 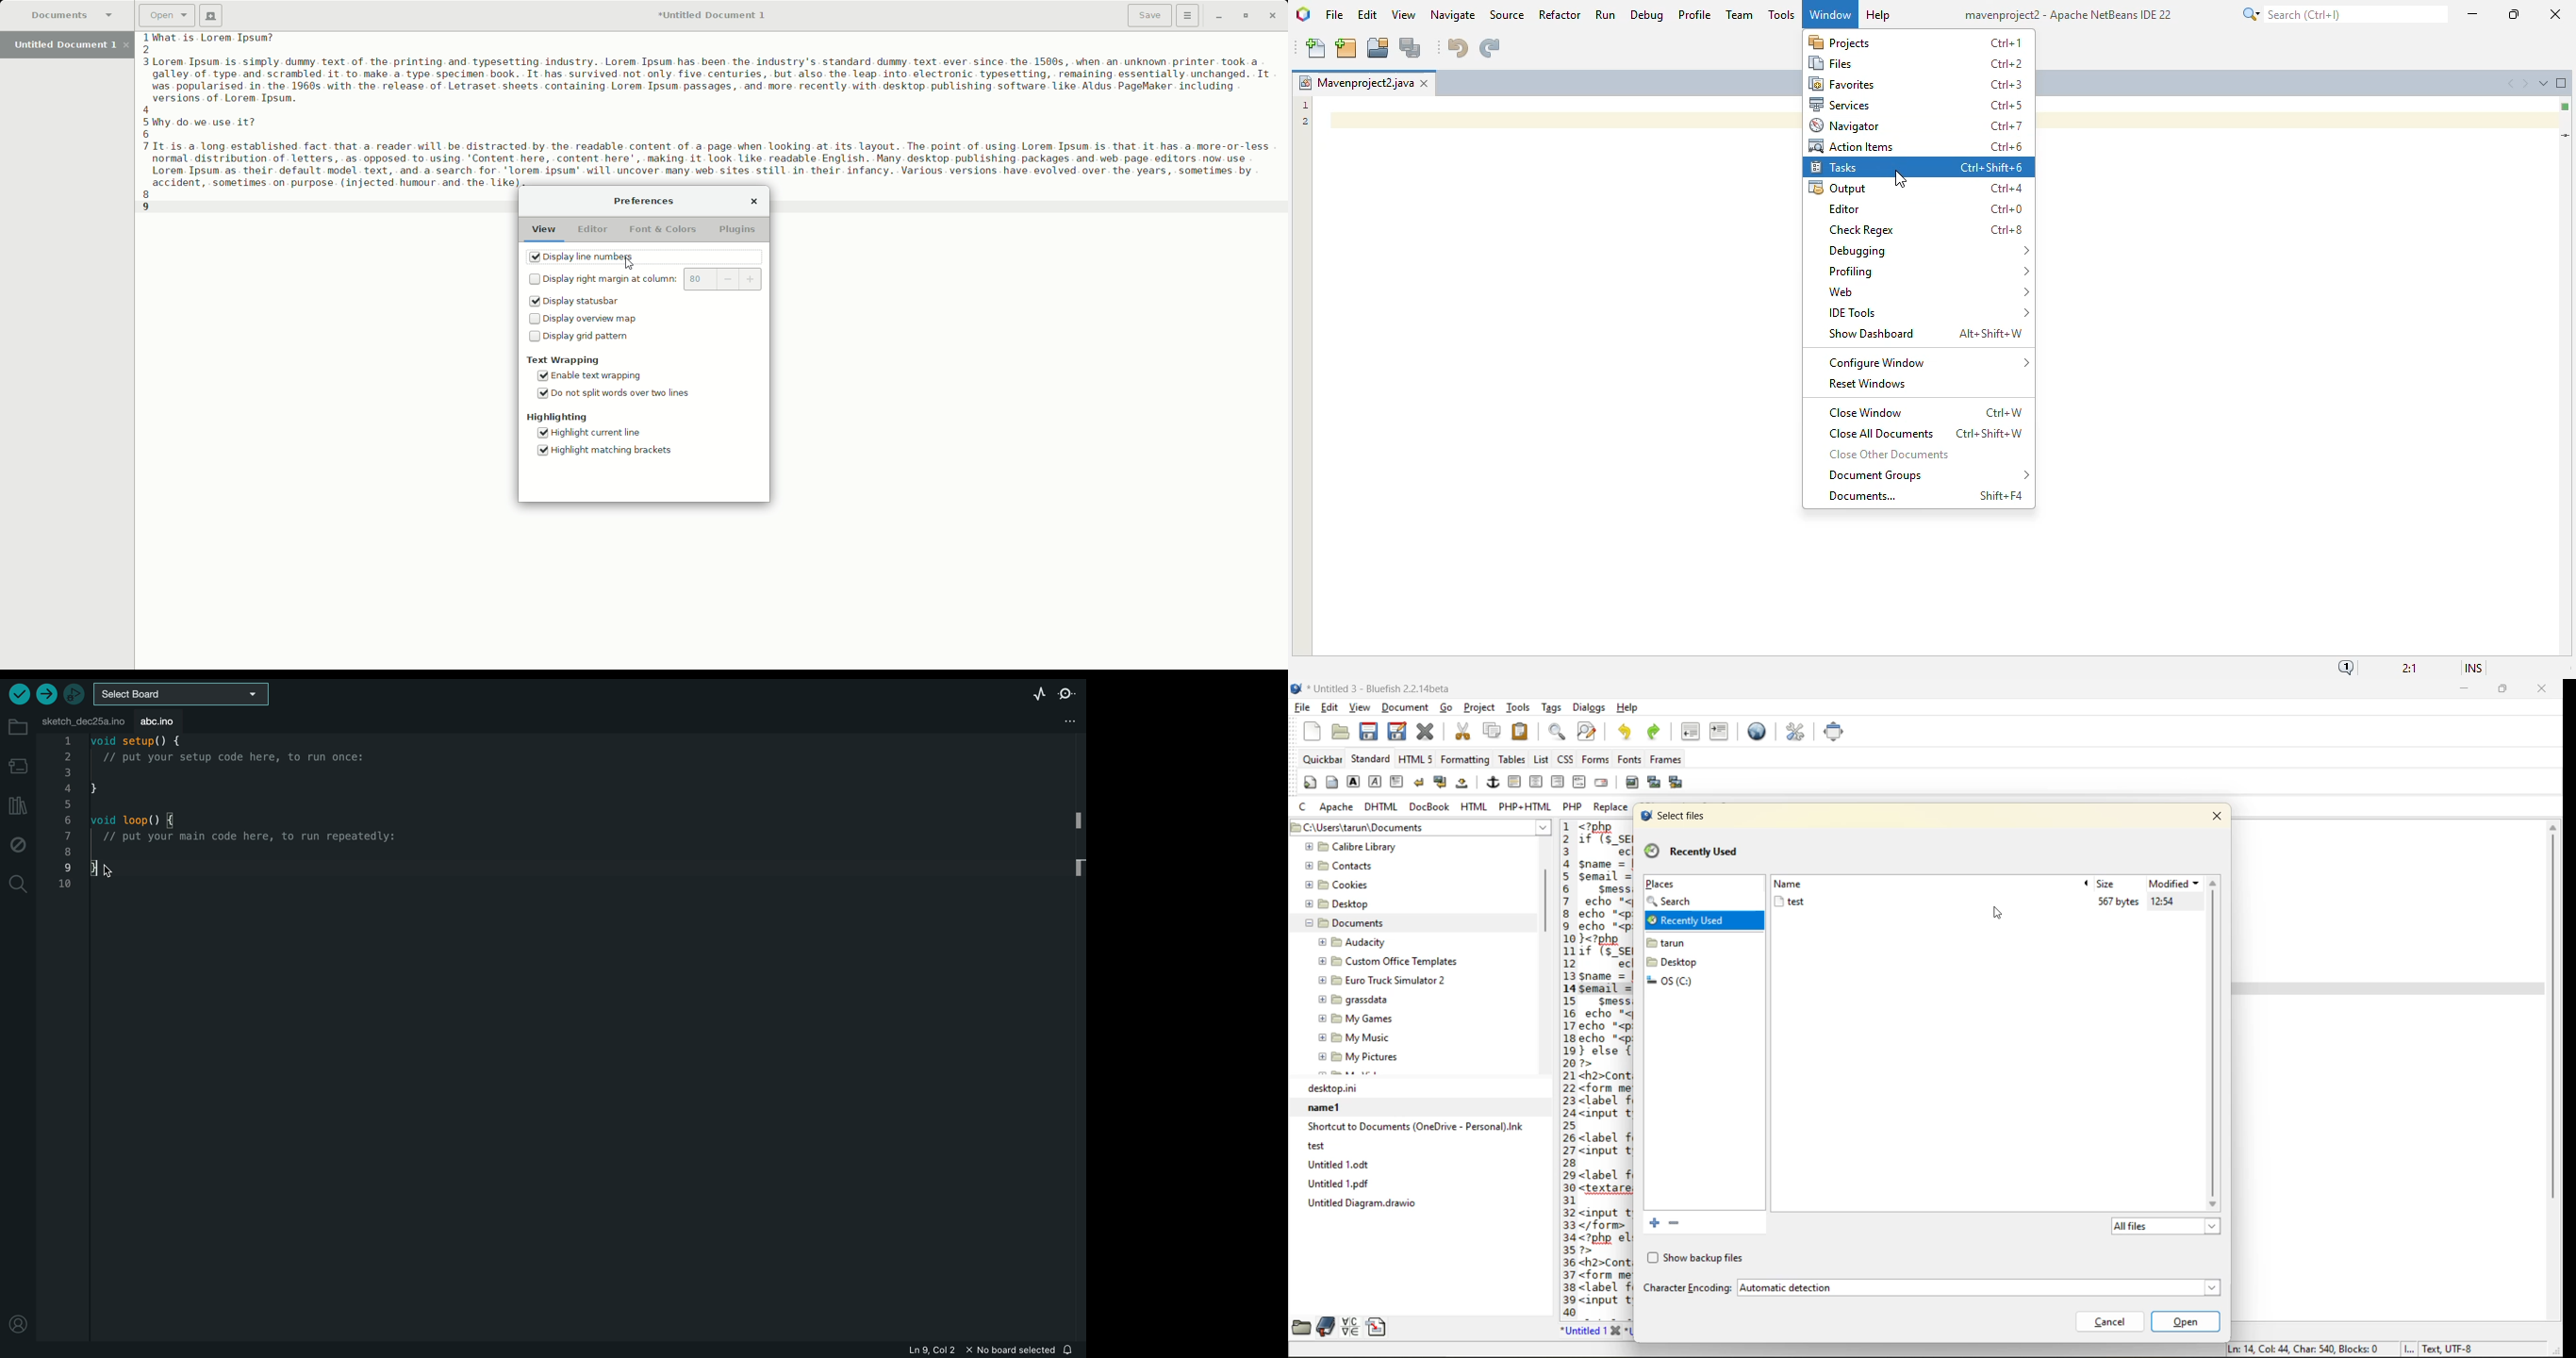 I want to click on Preferences, so click(x=647, y=202).